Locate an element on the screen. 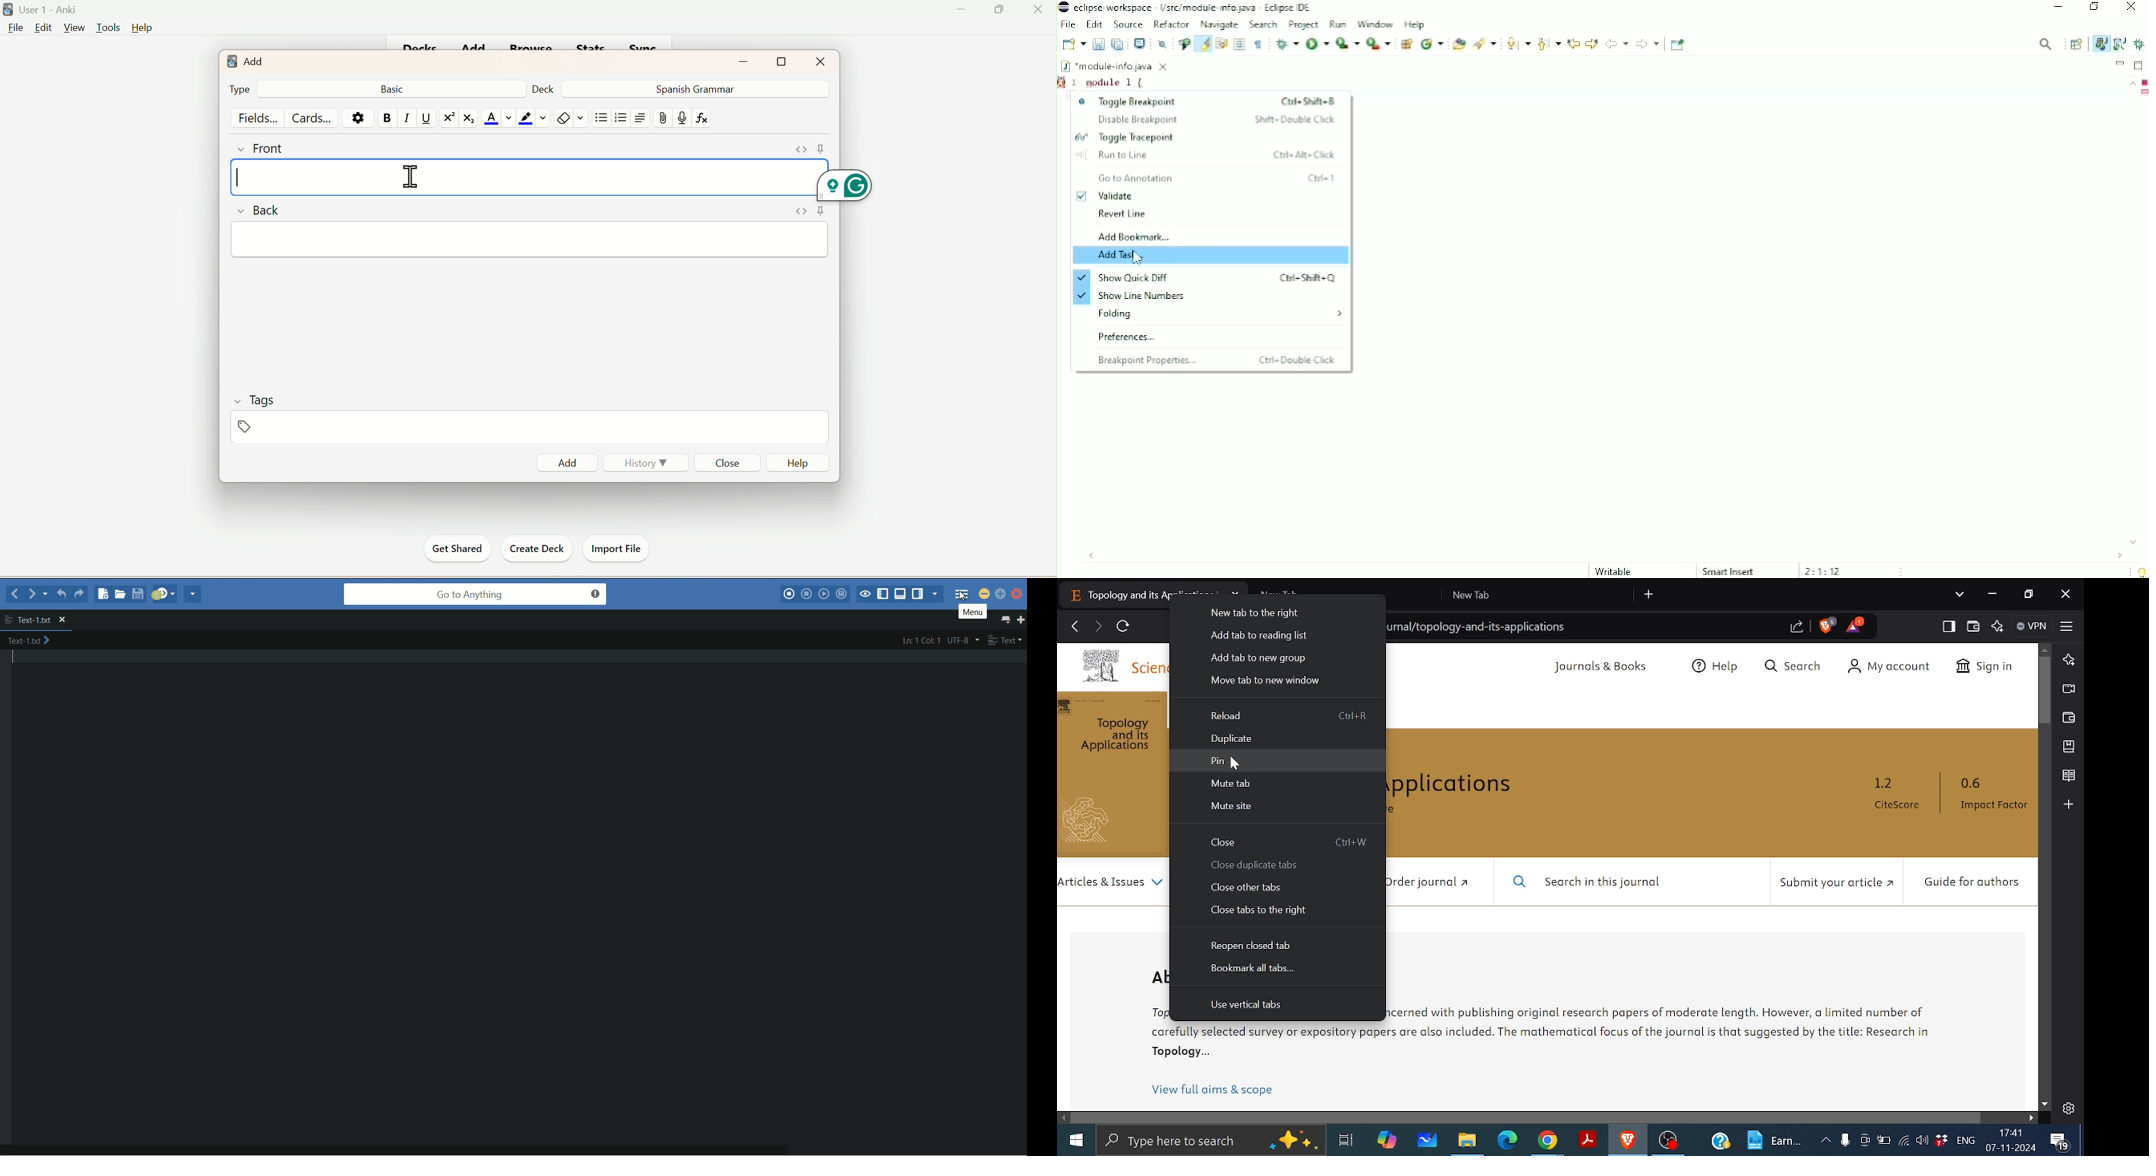   is located at coordinates (16, 30).